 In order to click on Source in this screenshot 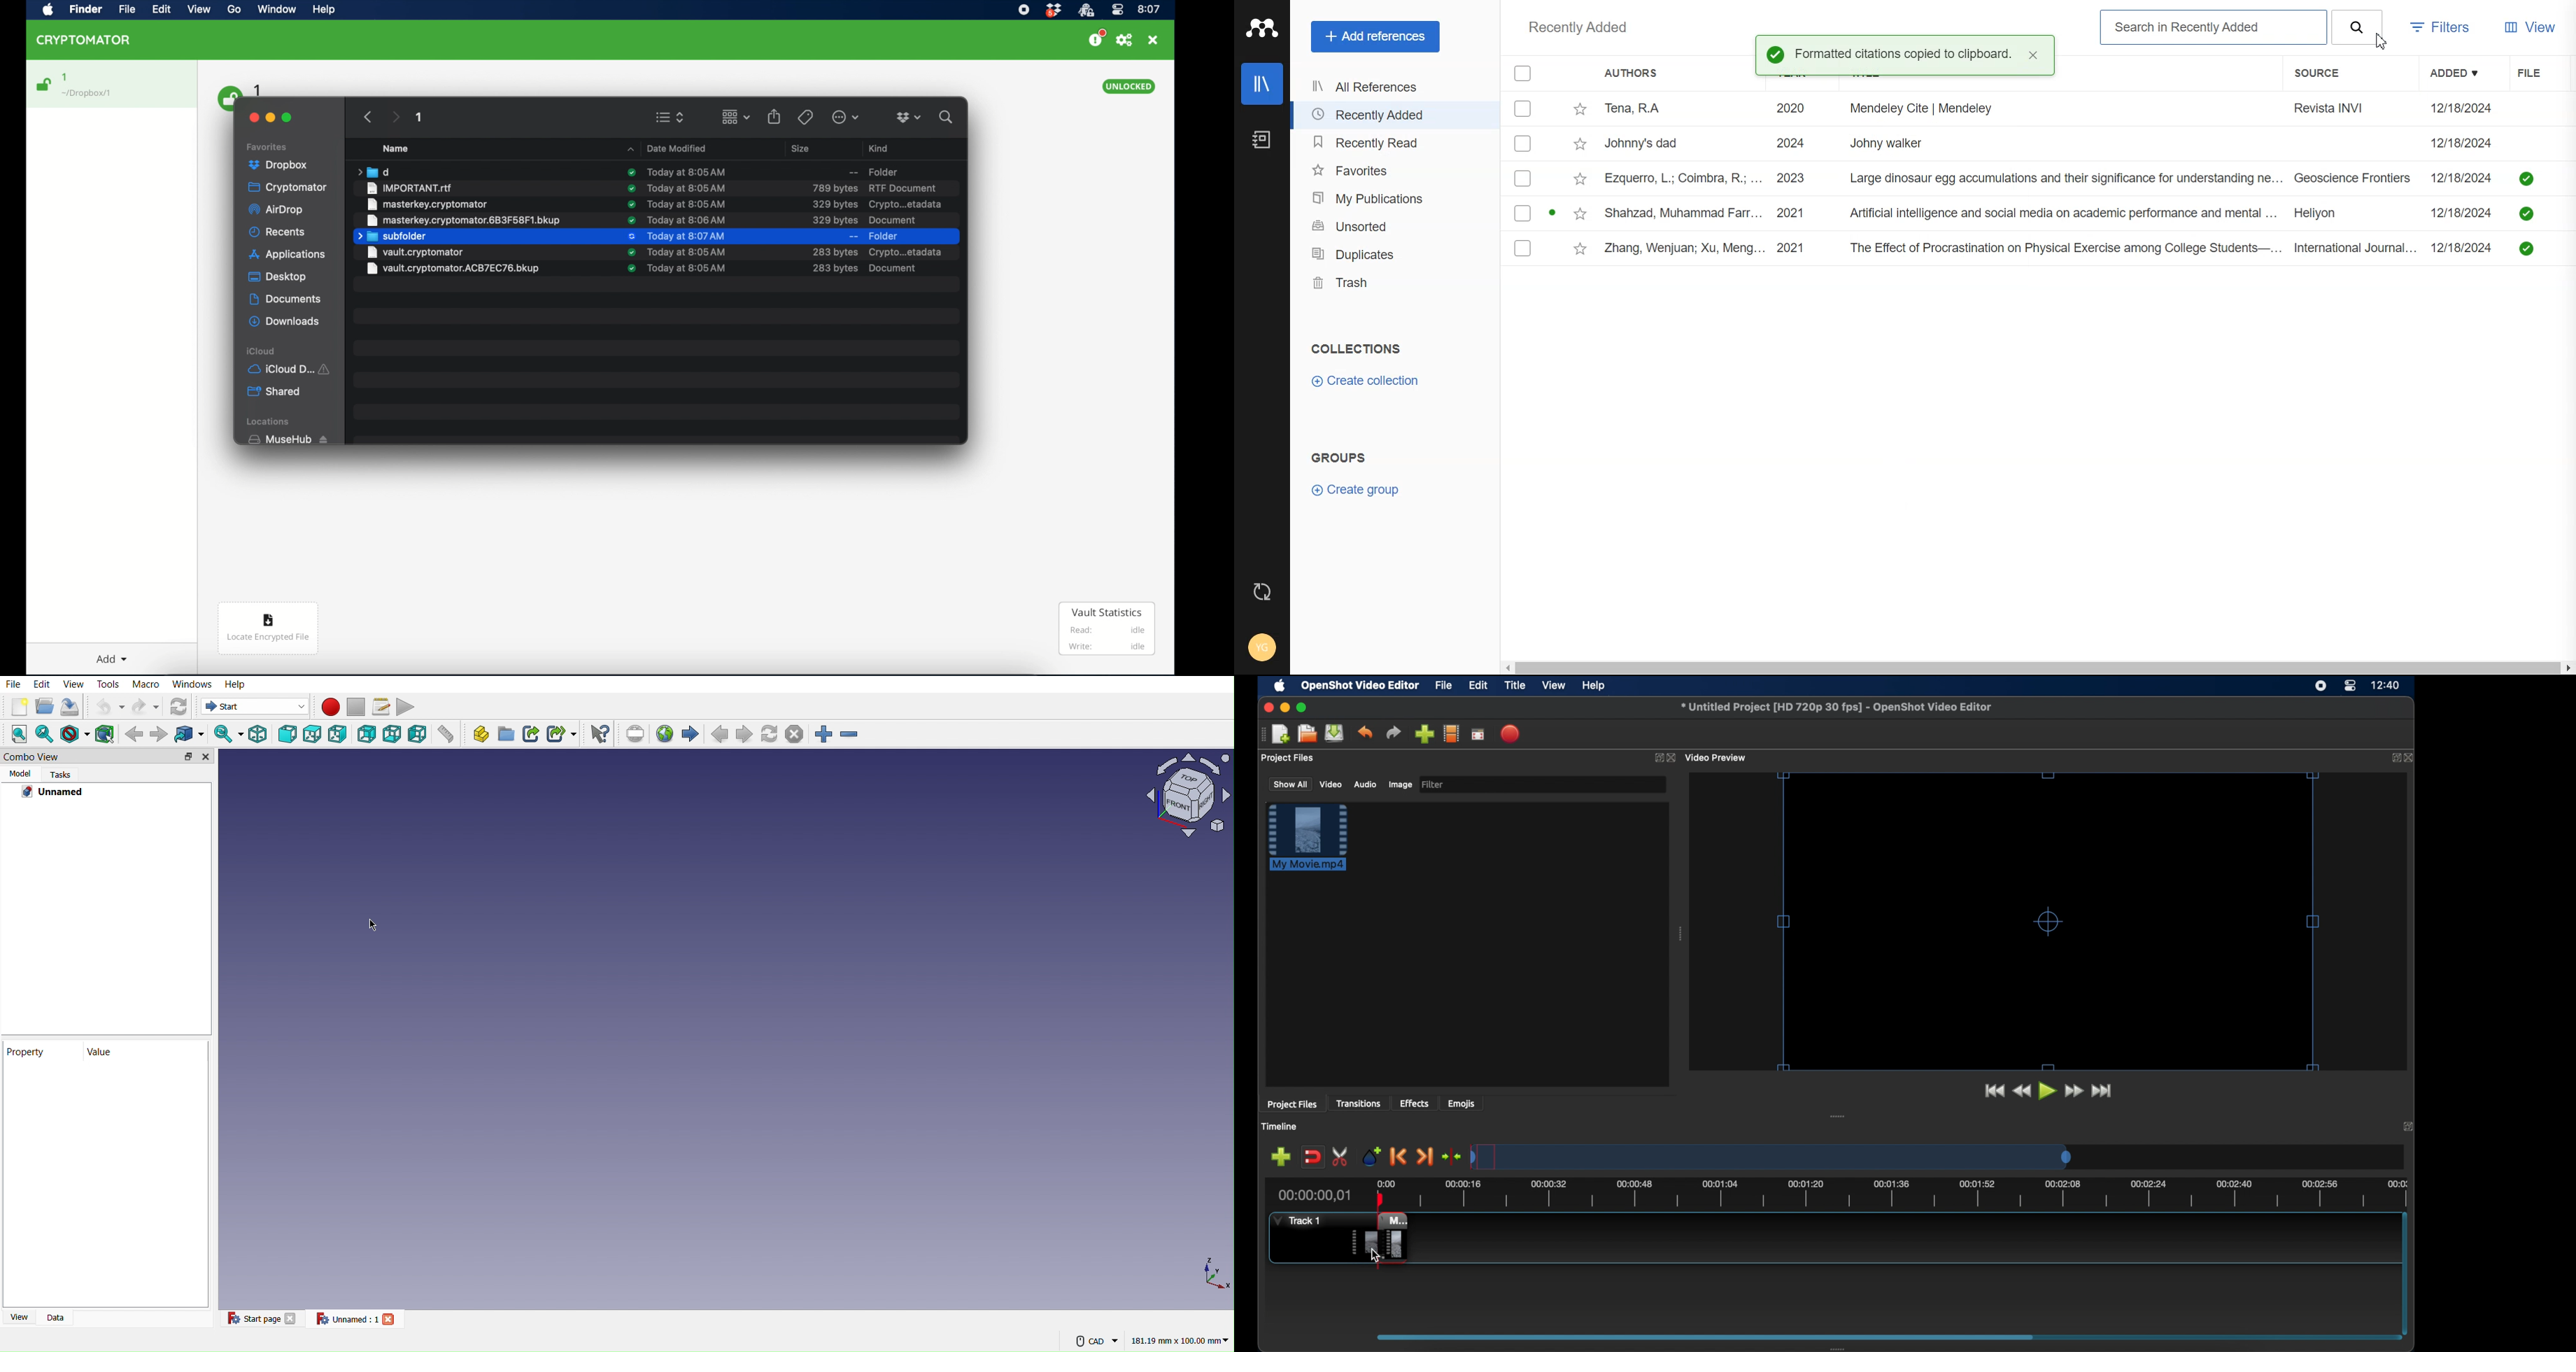, I will do `click(2326, 74)`.